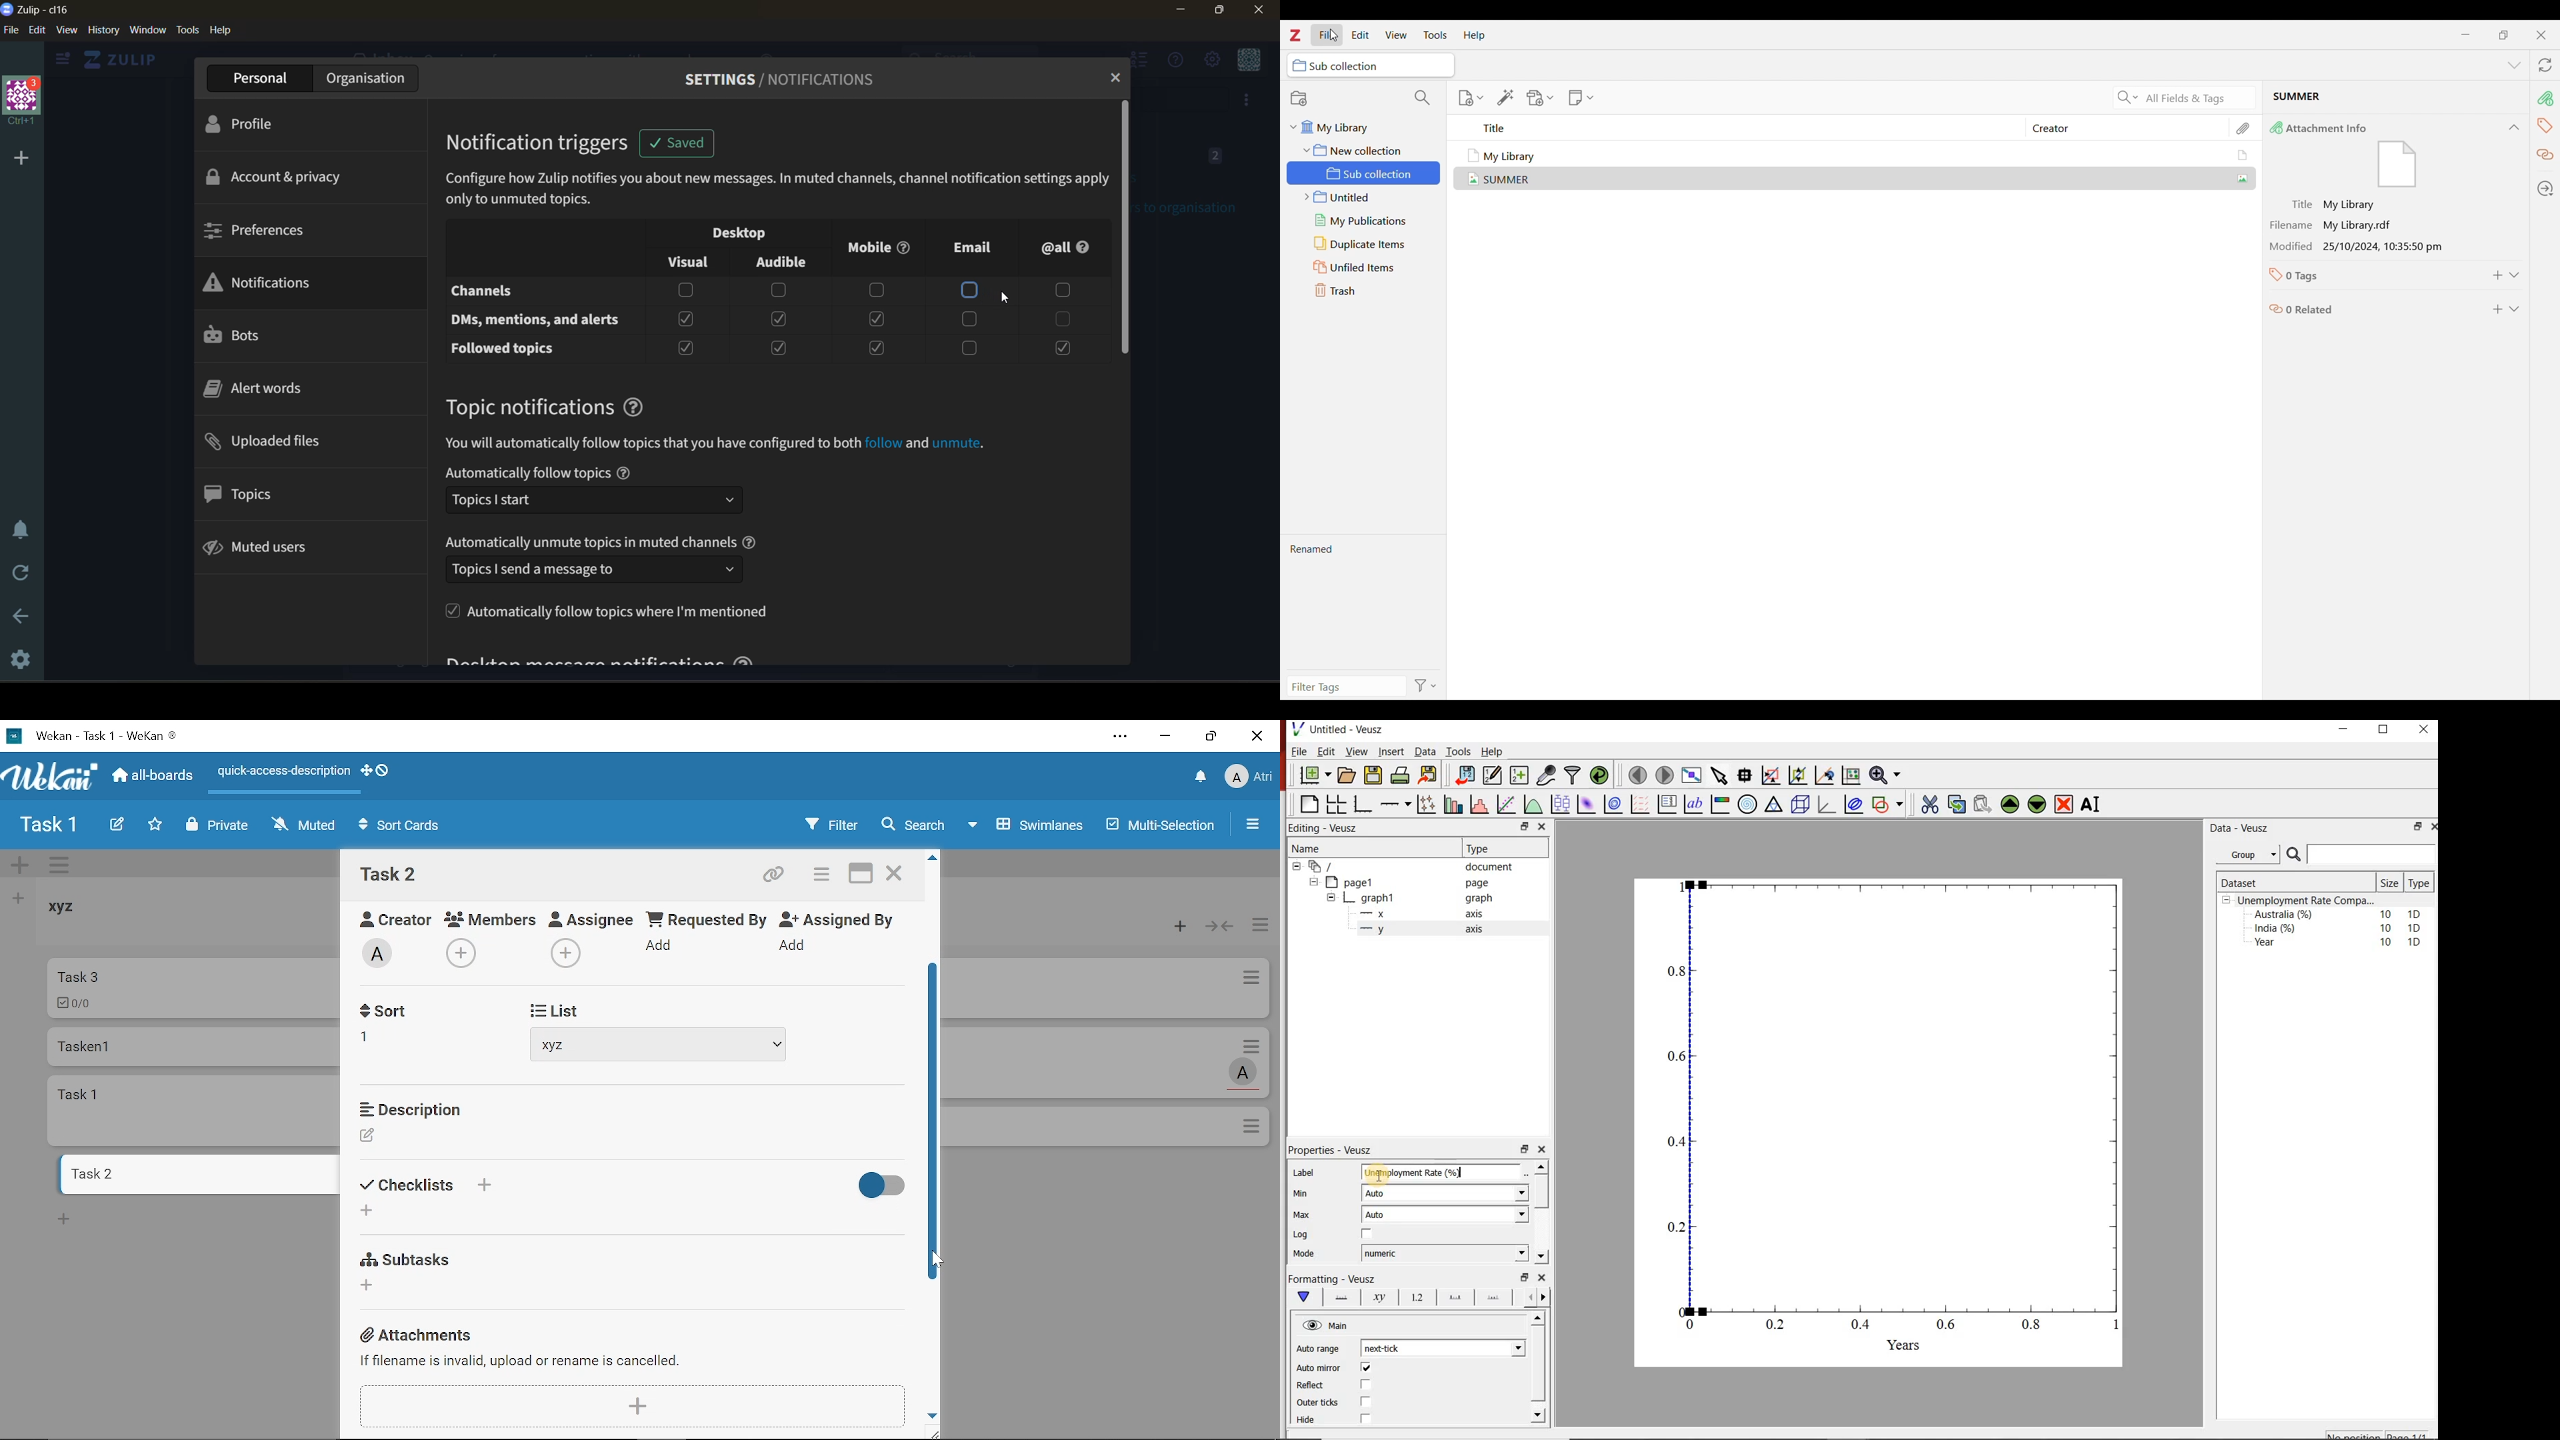  Describe the element at coordinates (1525, 1276) in the screenshot. I see `minimise` at that location.